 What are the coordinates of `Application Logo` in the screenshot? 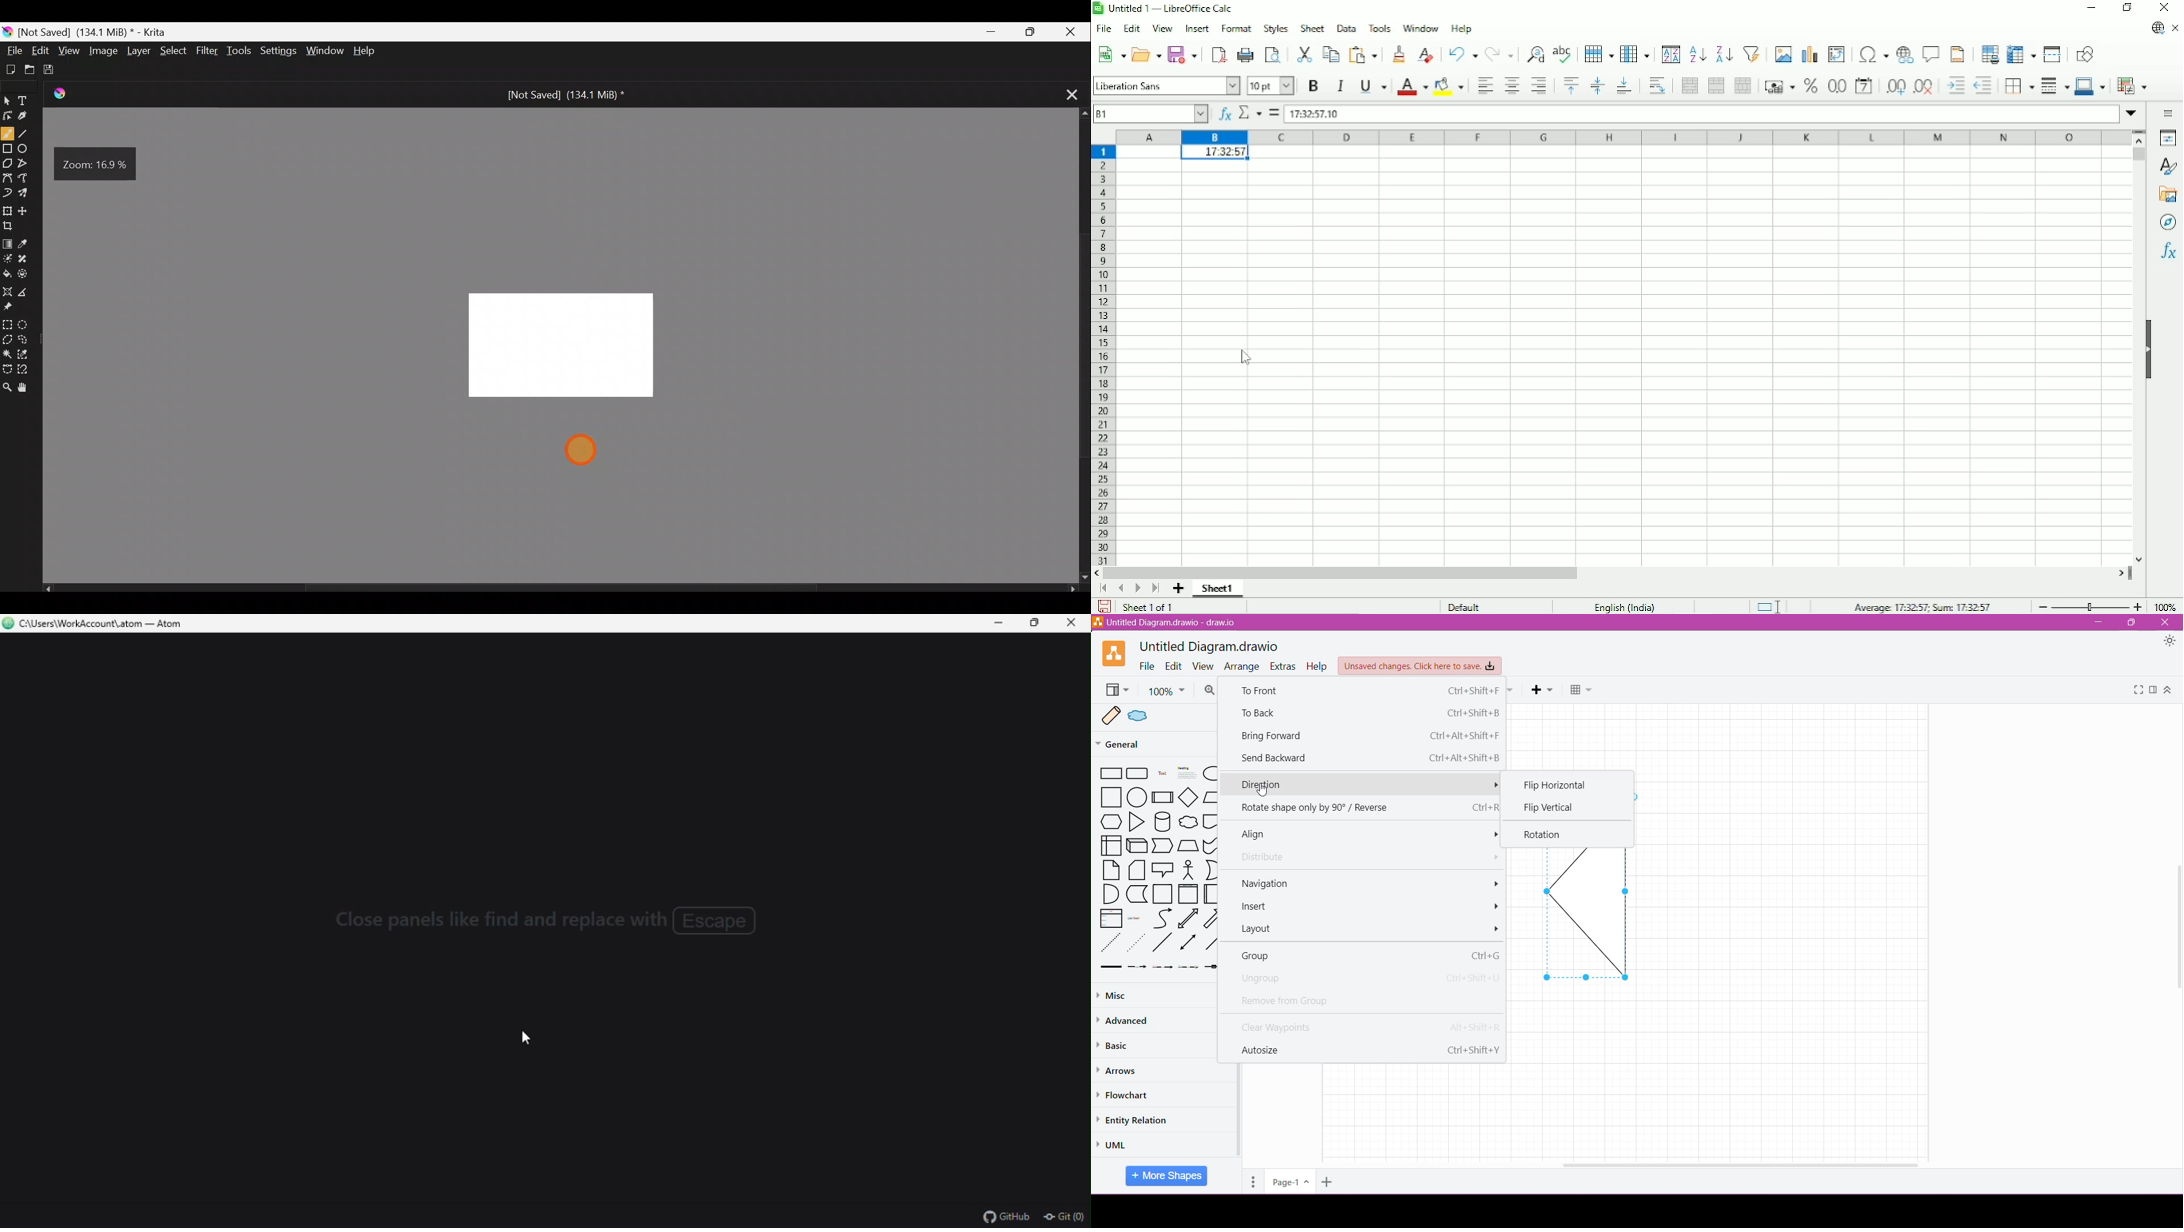 It's located at (1115, 654).